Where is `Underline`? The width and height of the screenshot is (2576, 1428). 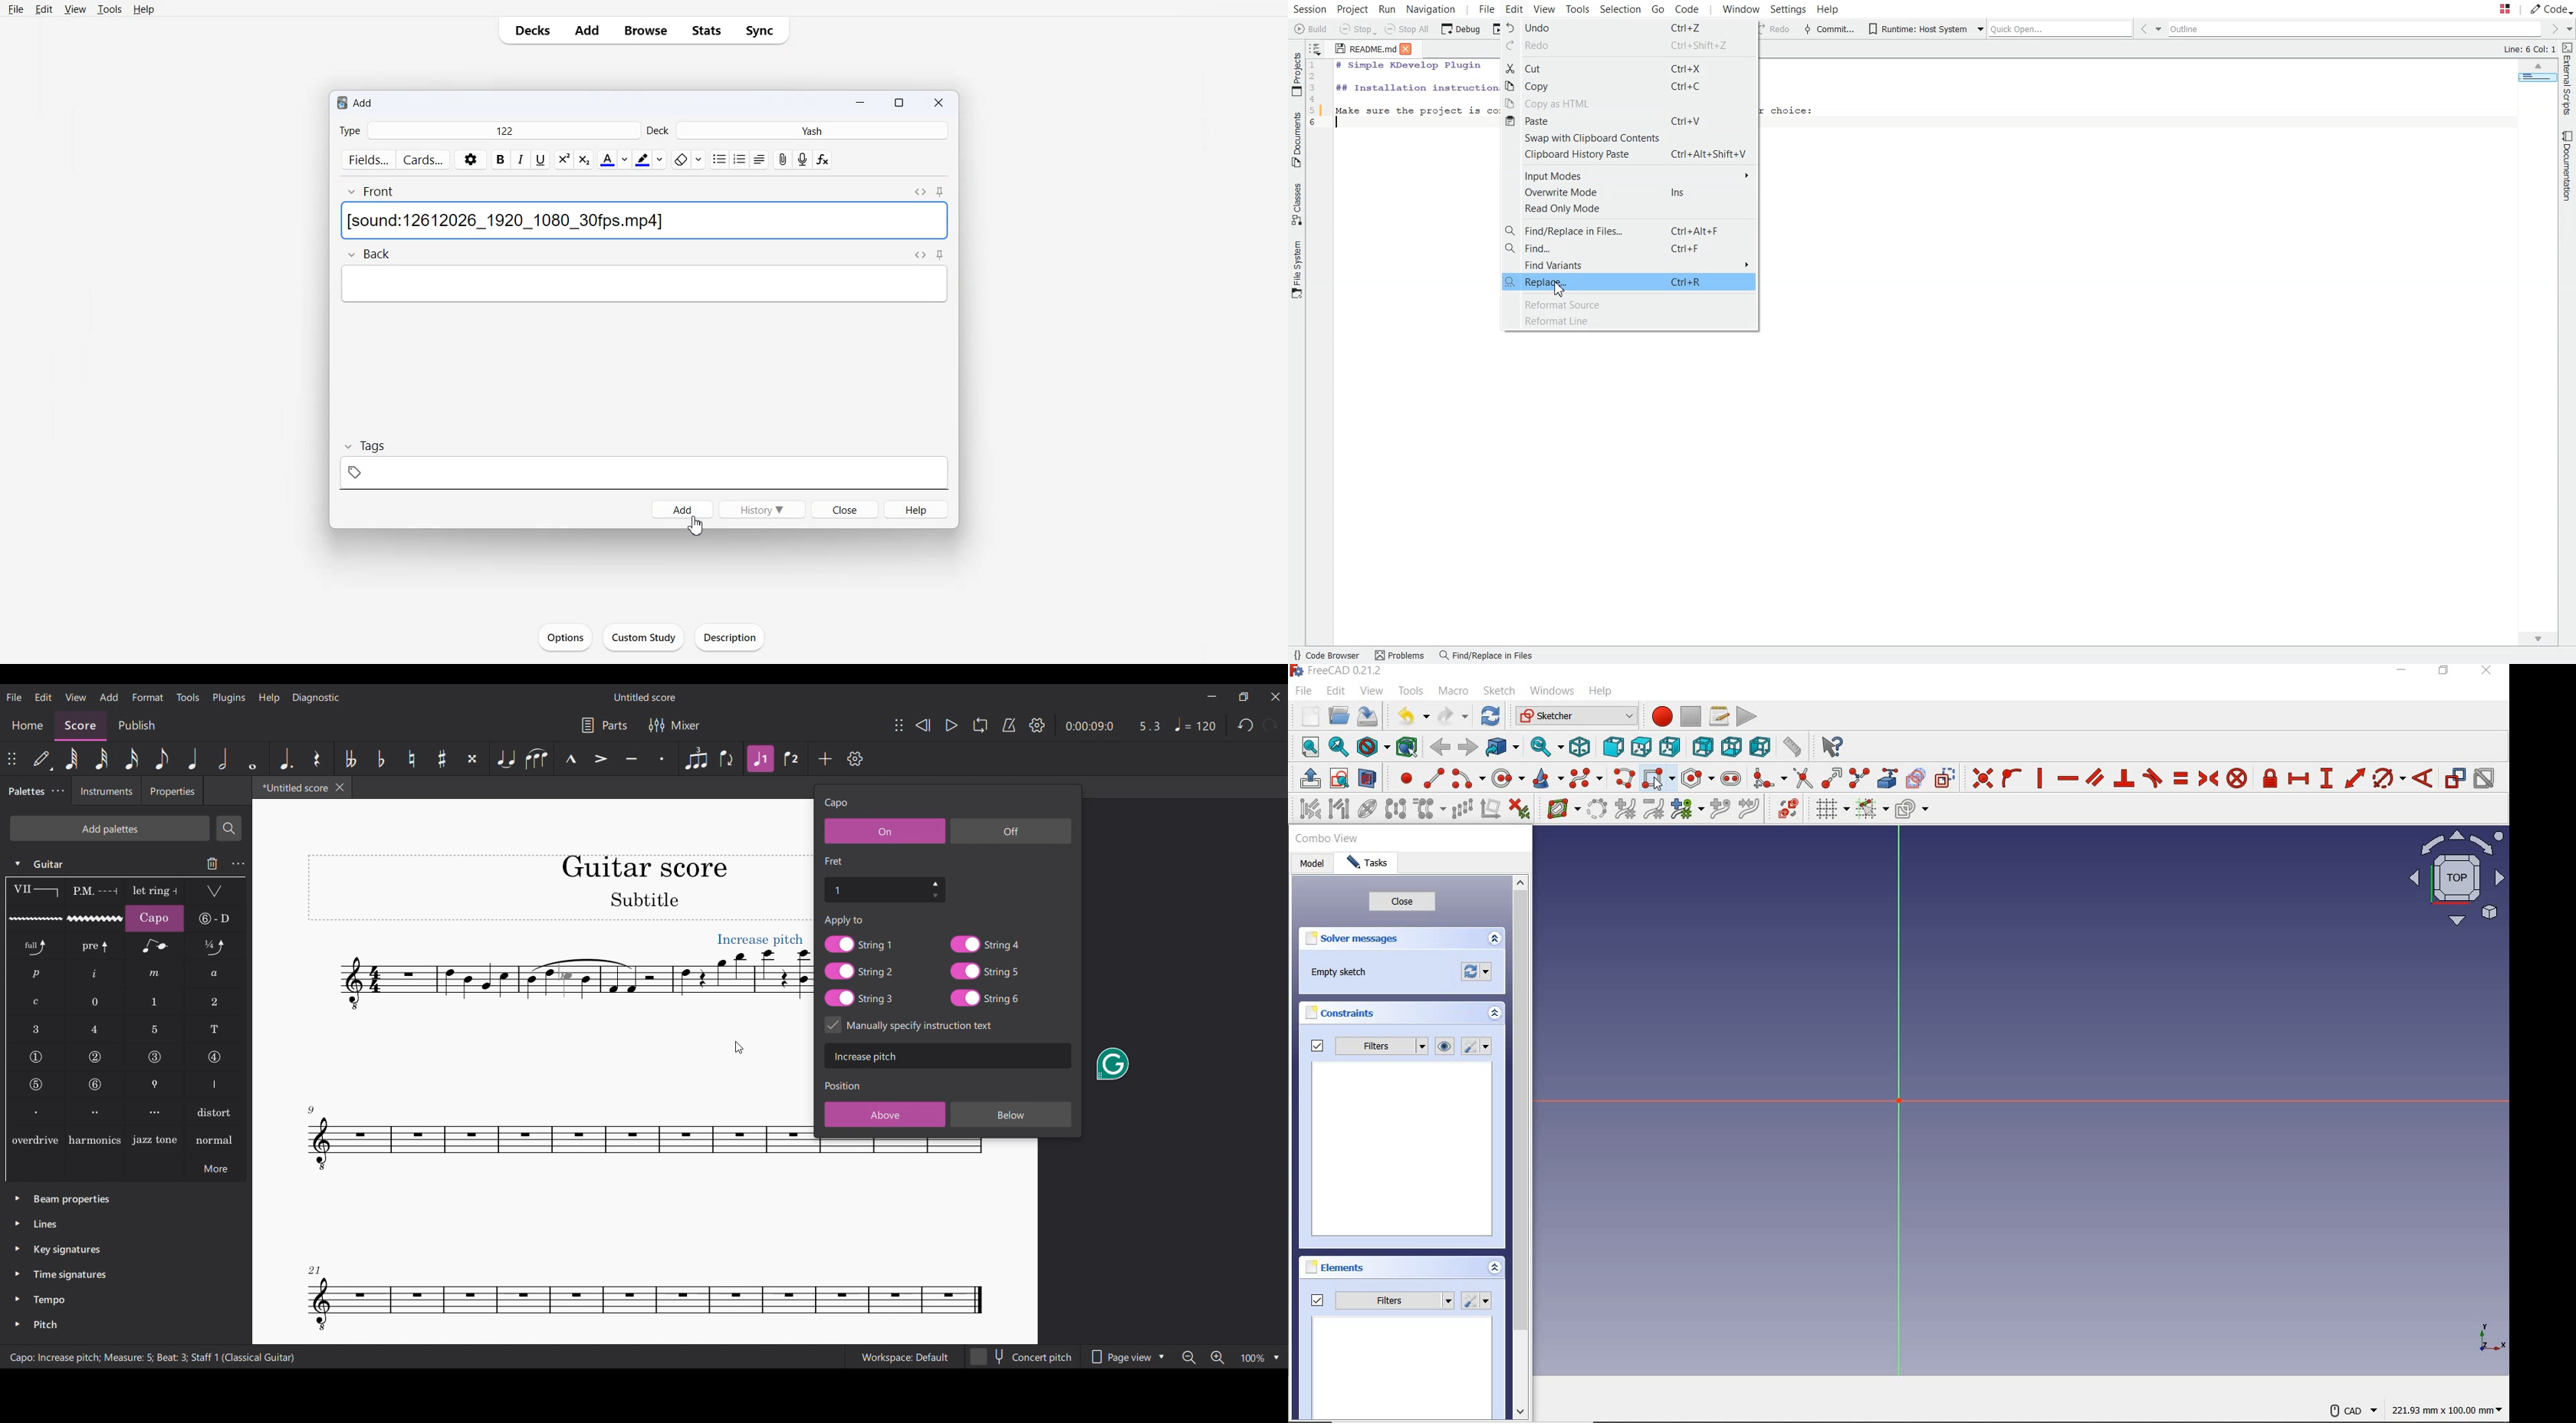
Underline is located at coordinates (541, 160).